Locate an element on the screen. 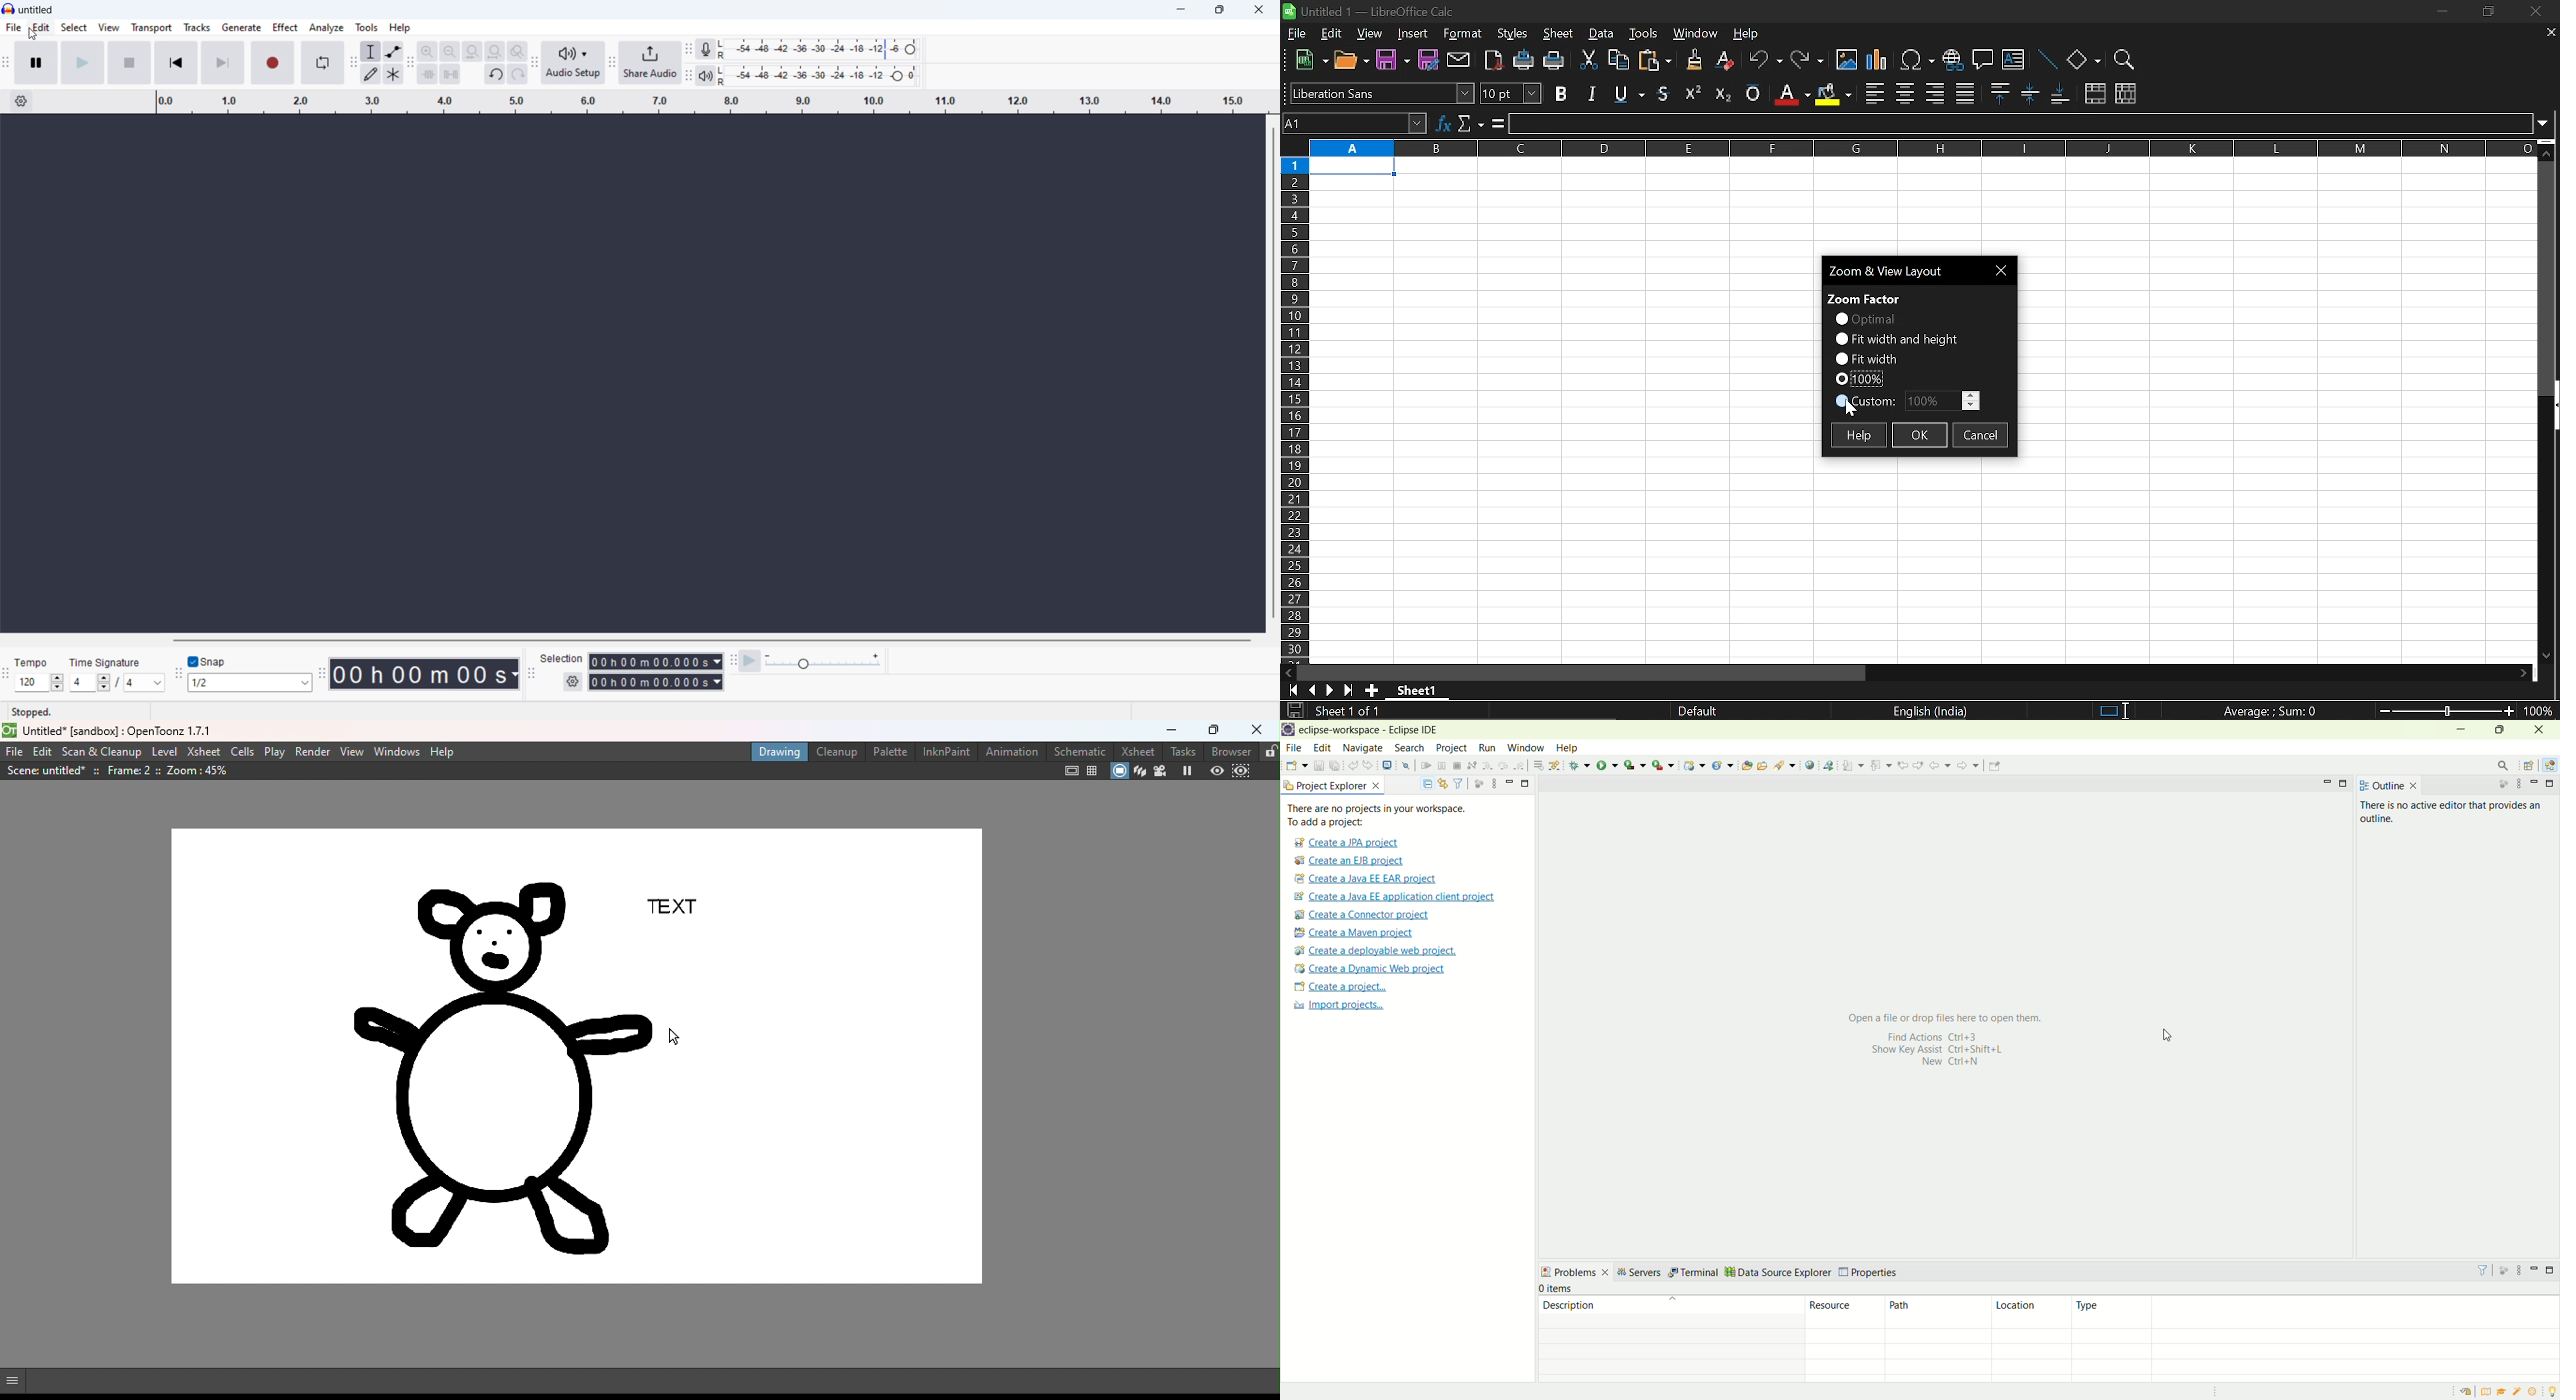  share audio is located at coordinates (650, 63).